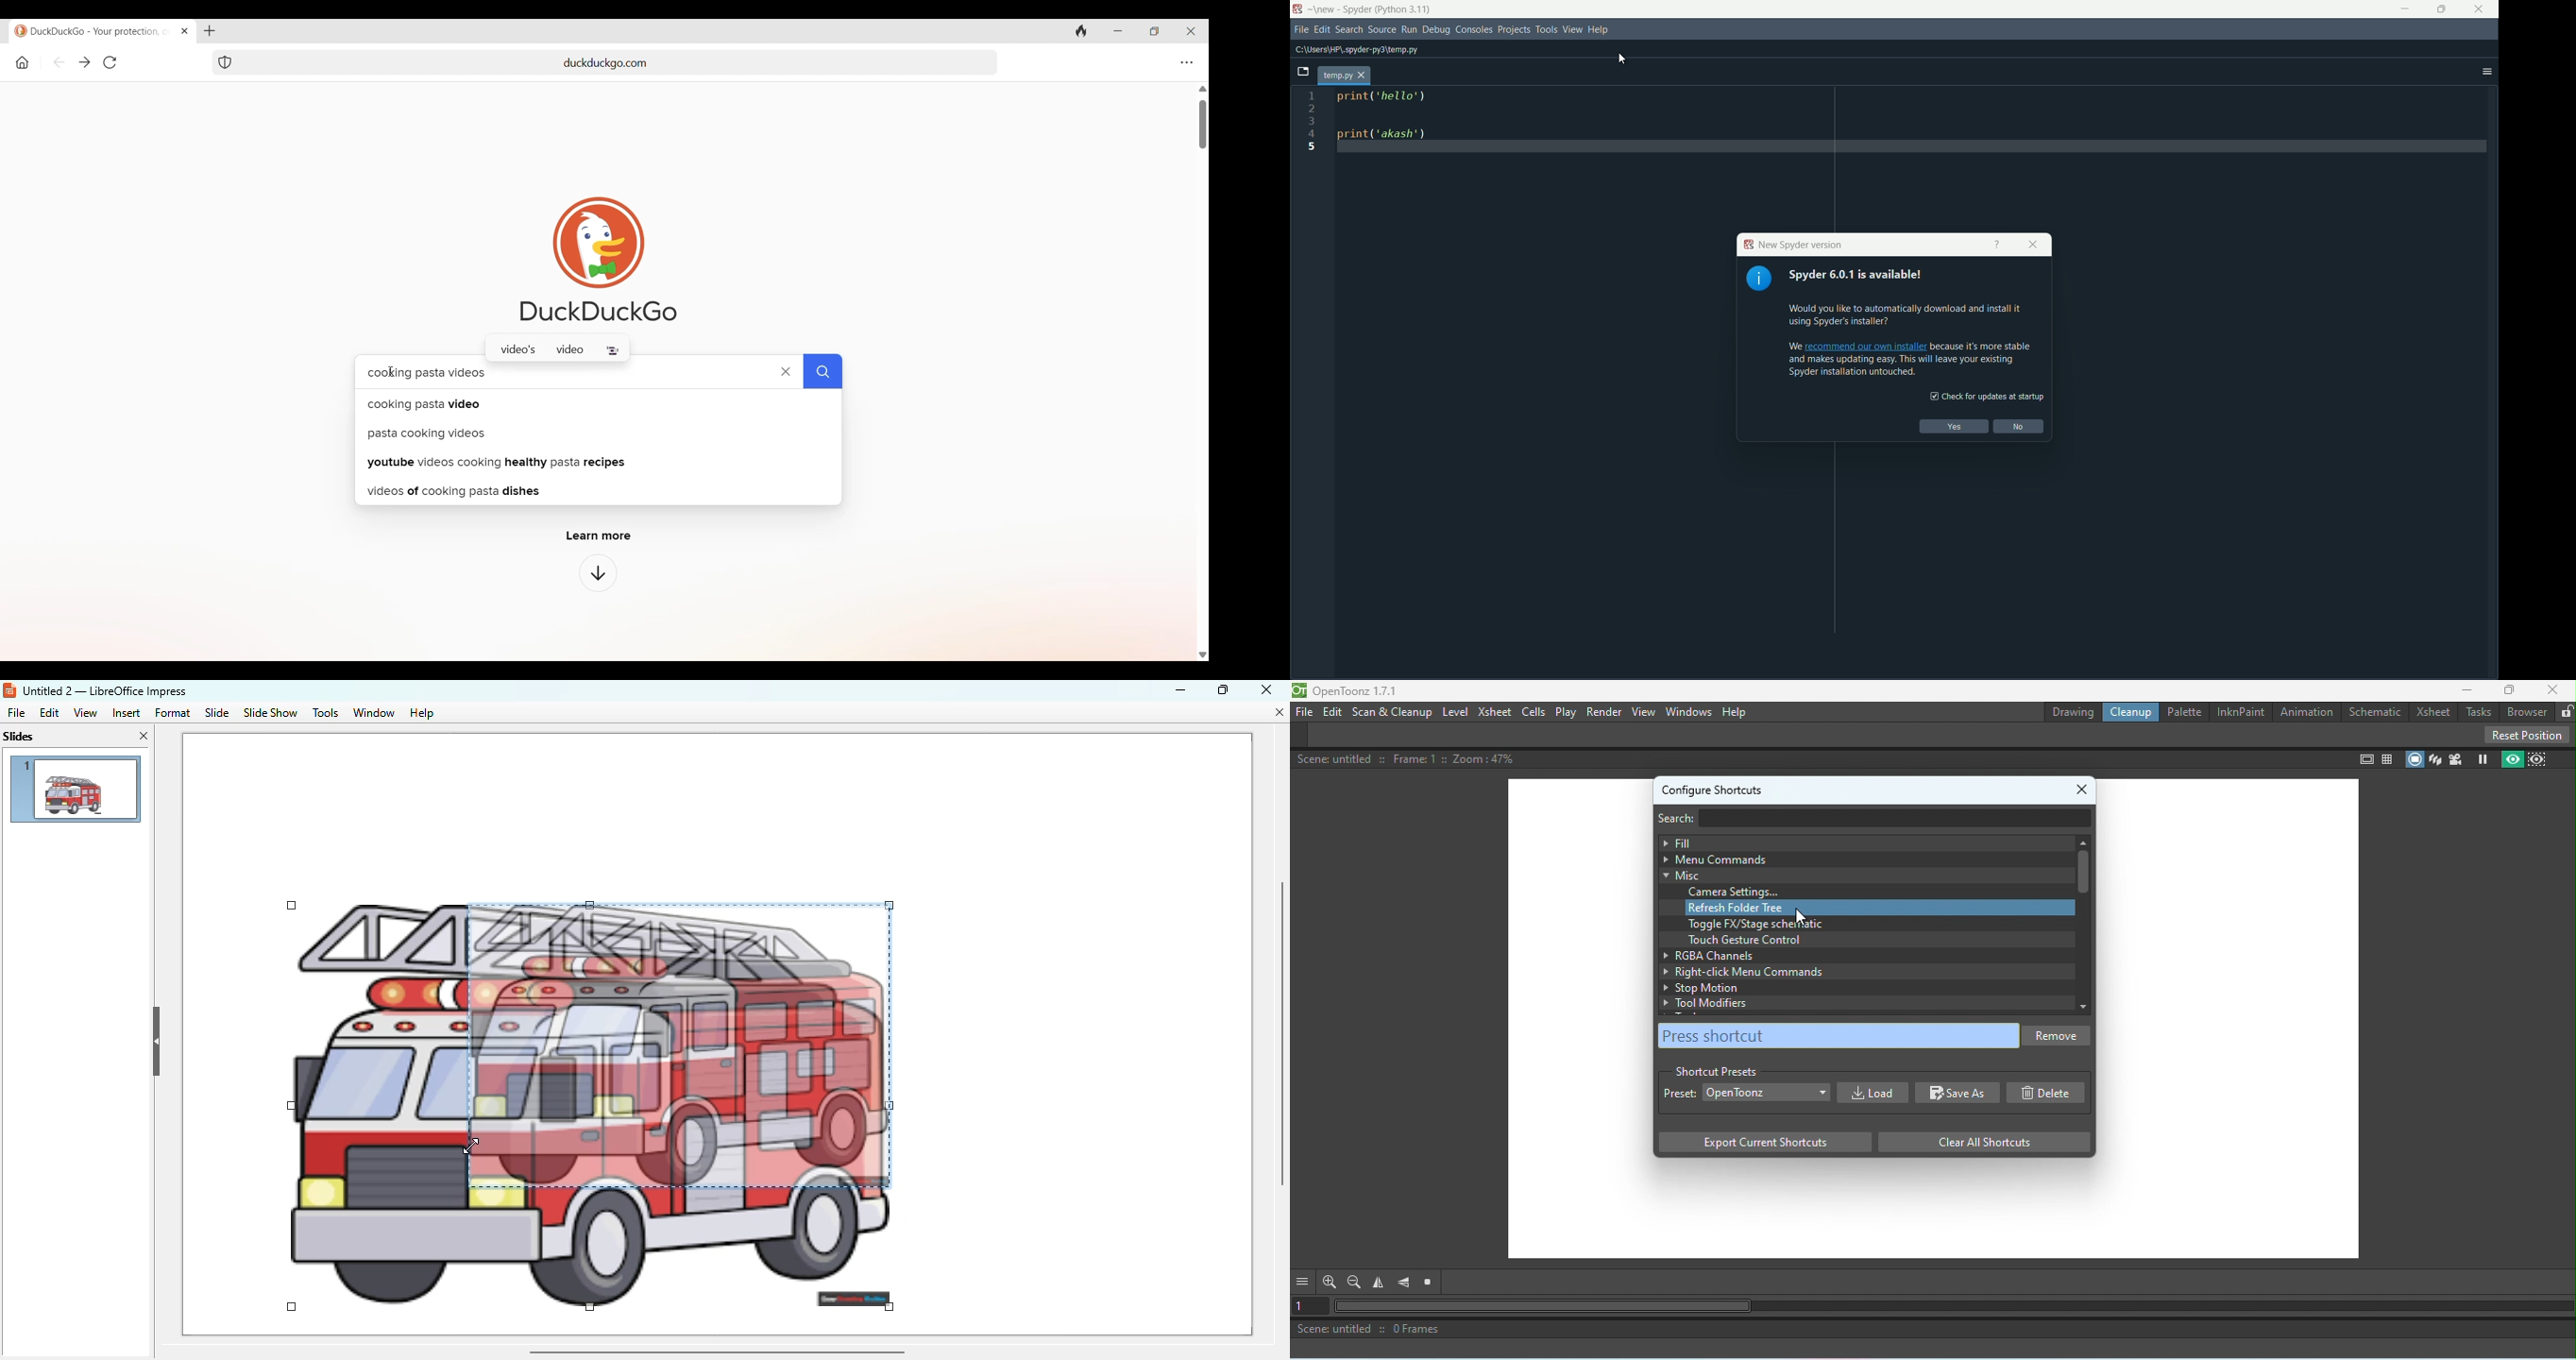 The image size is (2576, 1372). What do you see at coordinates (1186, 62) in the screenshot?
I see `Browser settings` at bounding box center [1186, 62].